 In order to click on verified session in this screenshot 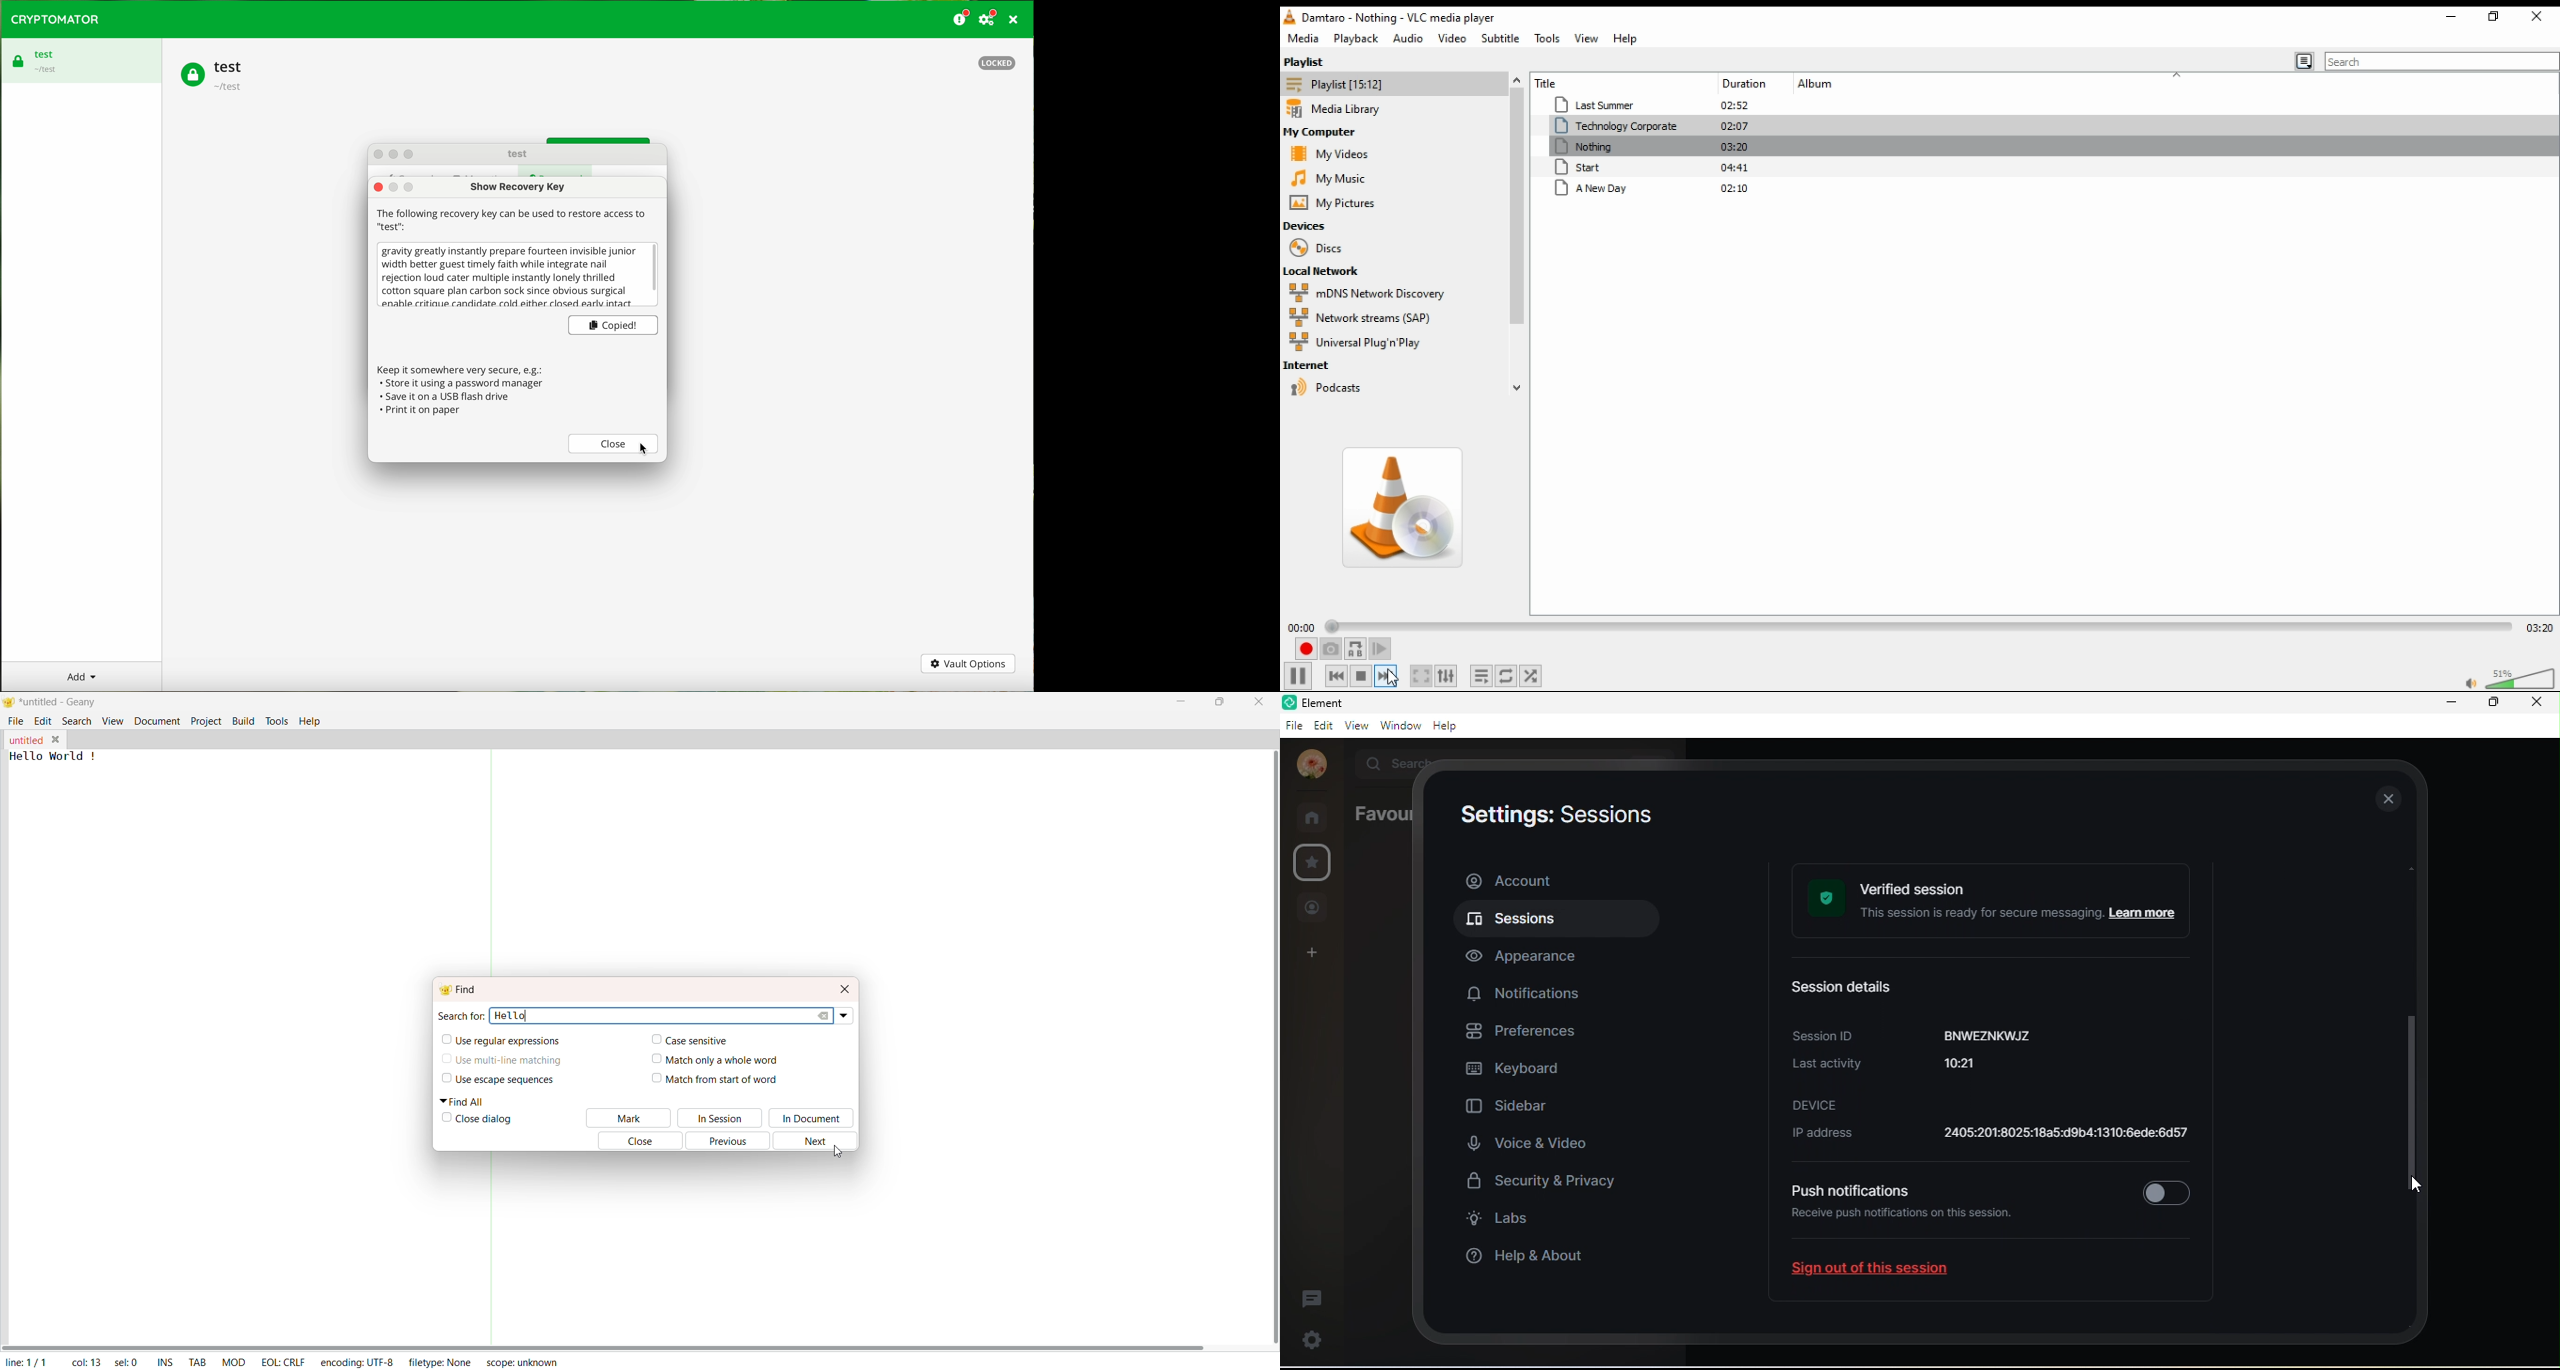, I will do `click(1997, 903)`.